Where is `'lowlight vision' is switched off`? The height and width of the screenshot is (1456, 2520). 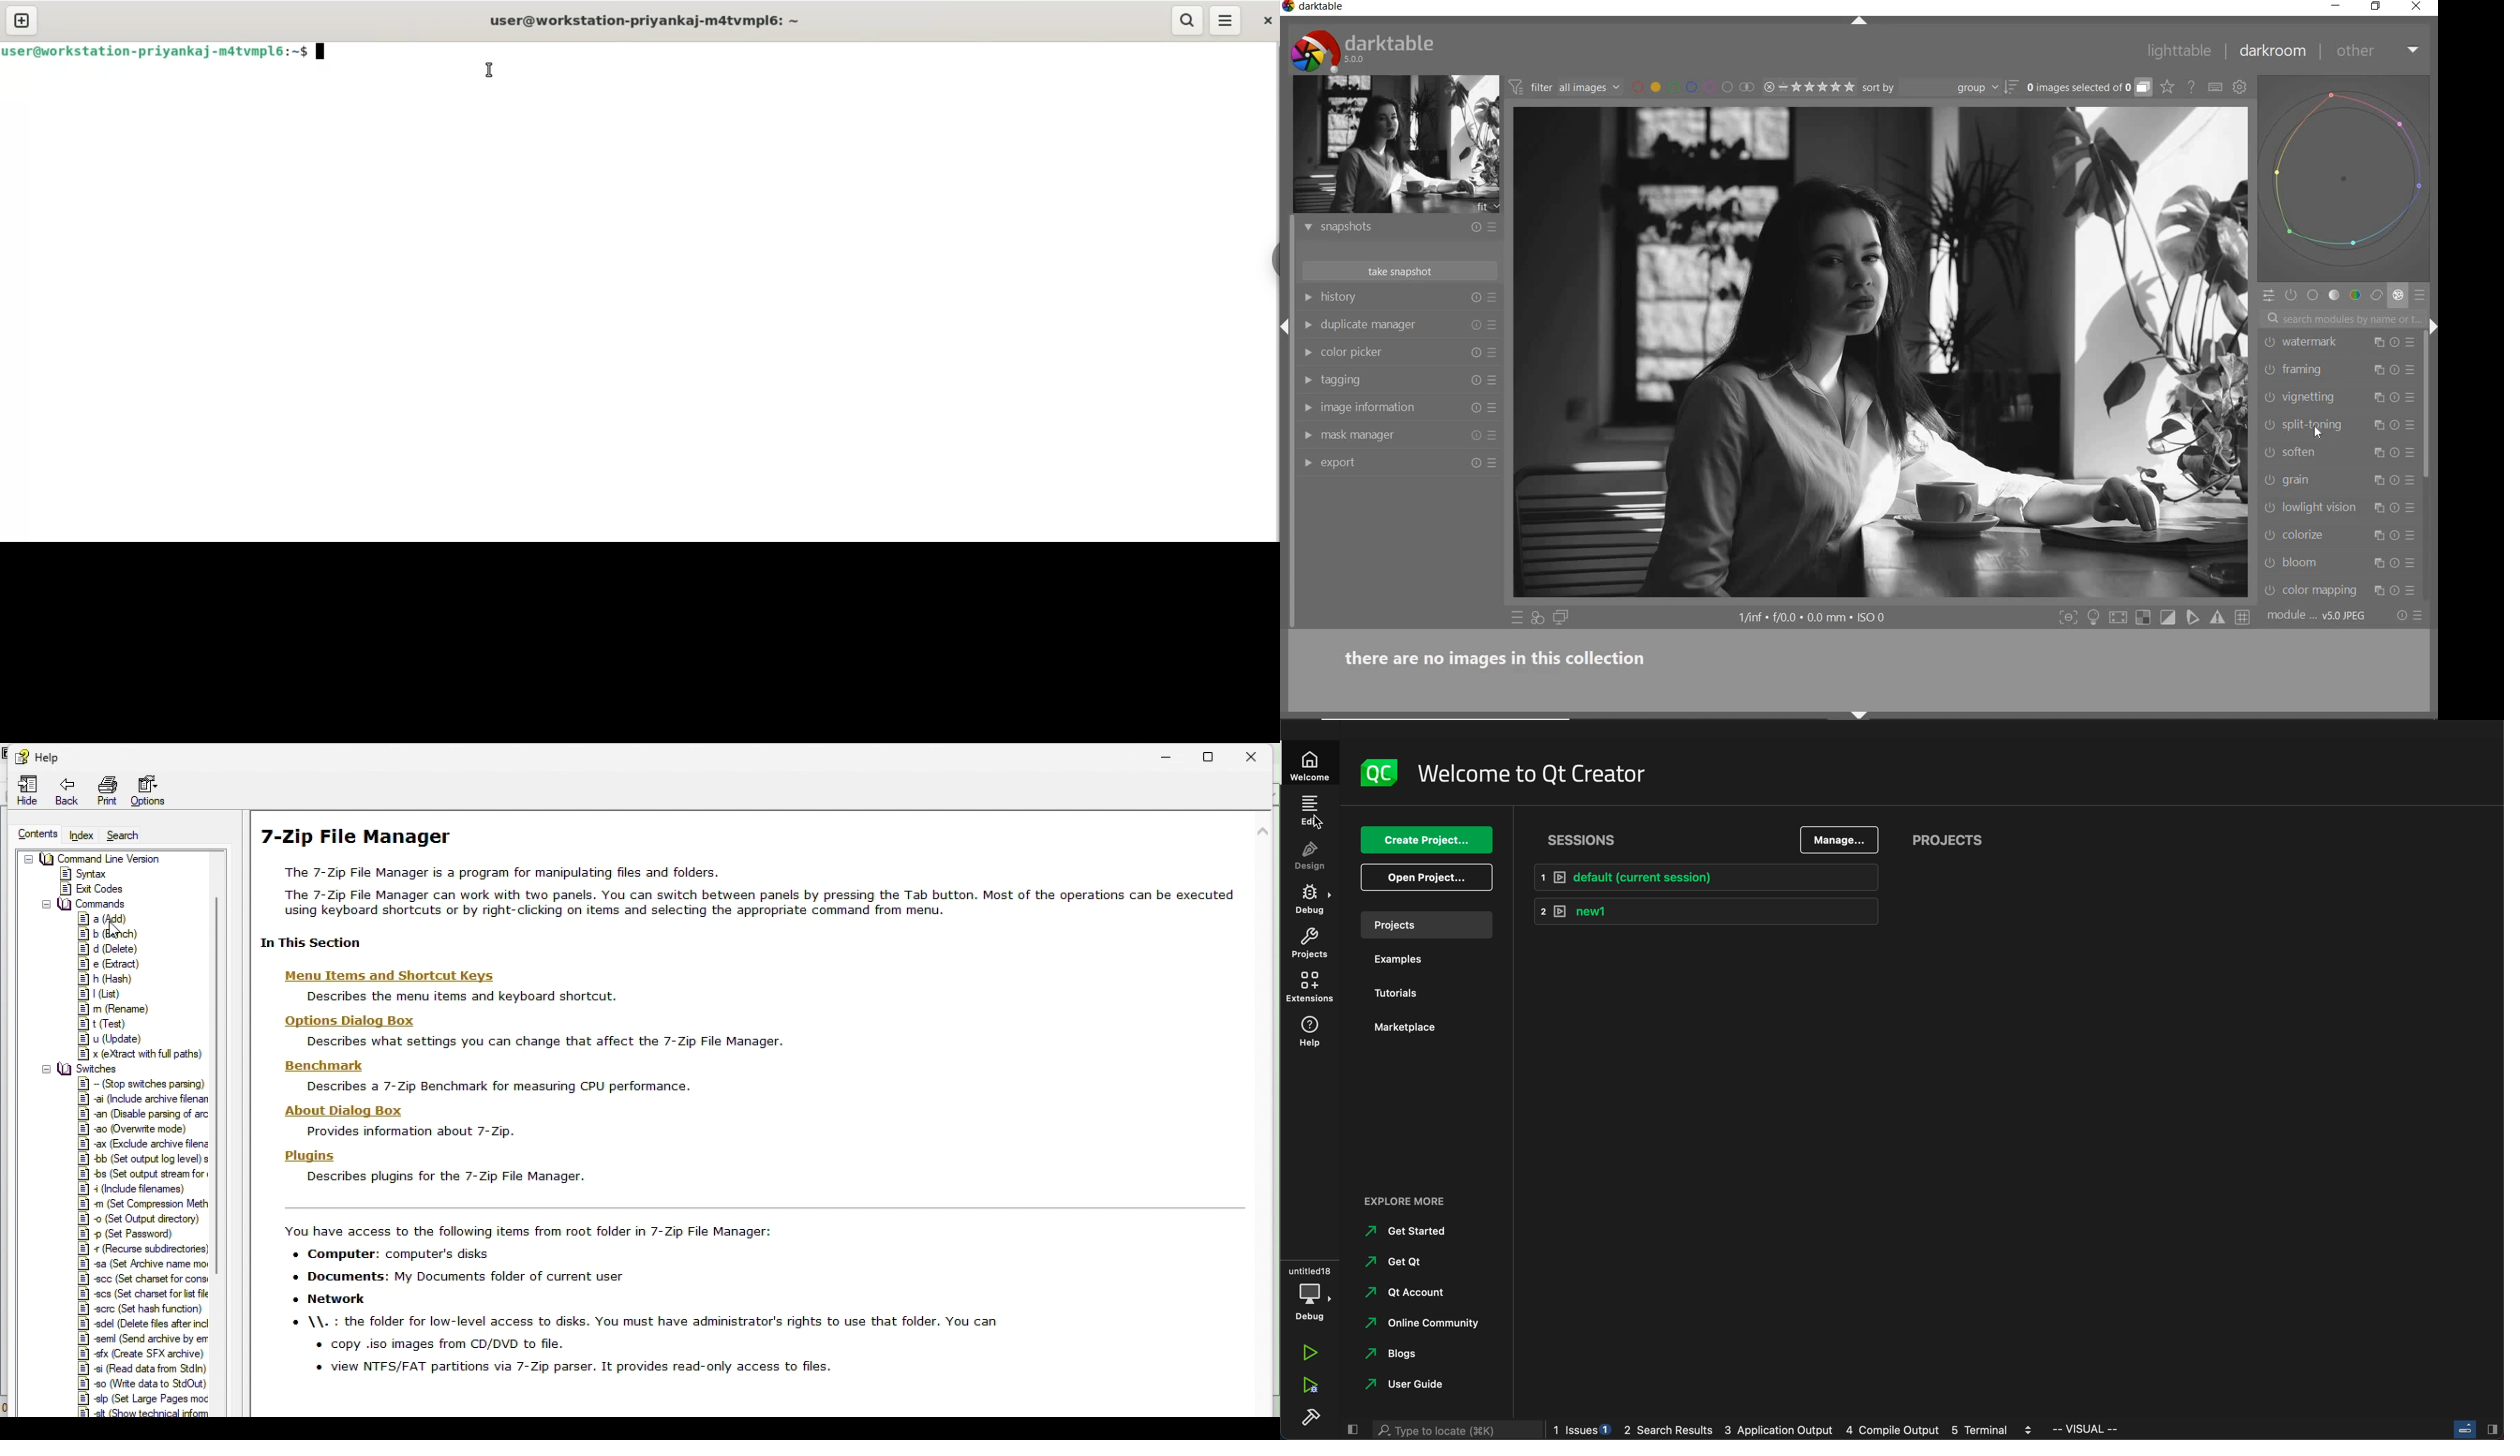
'lowlight vision' is switched off is located at coordinates (2270, 506).